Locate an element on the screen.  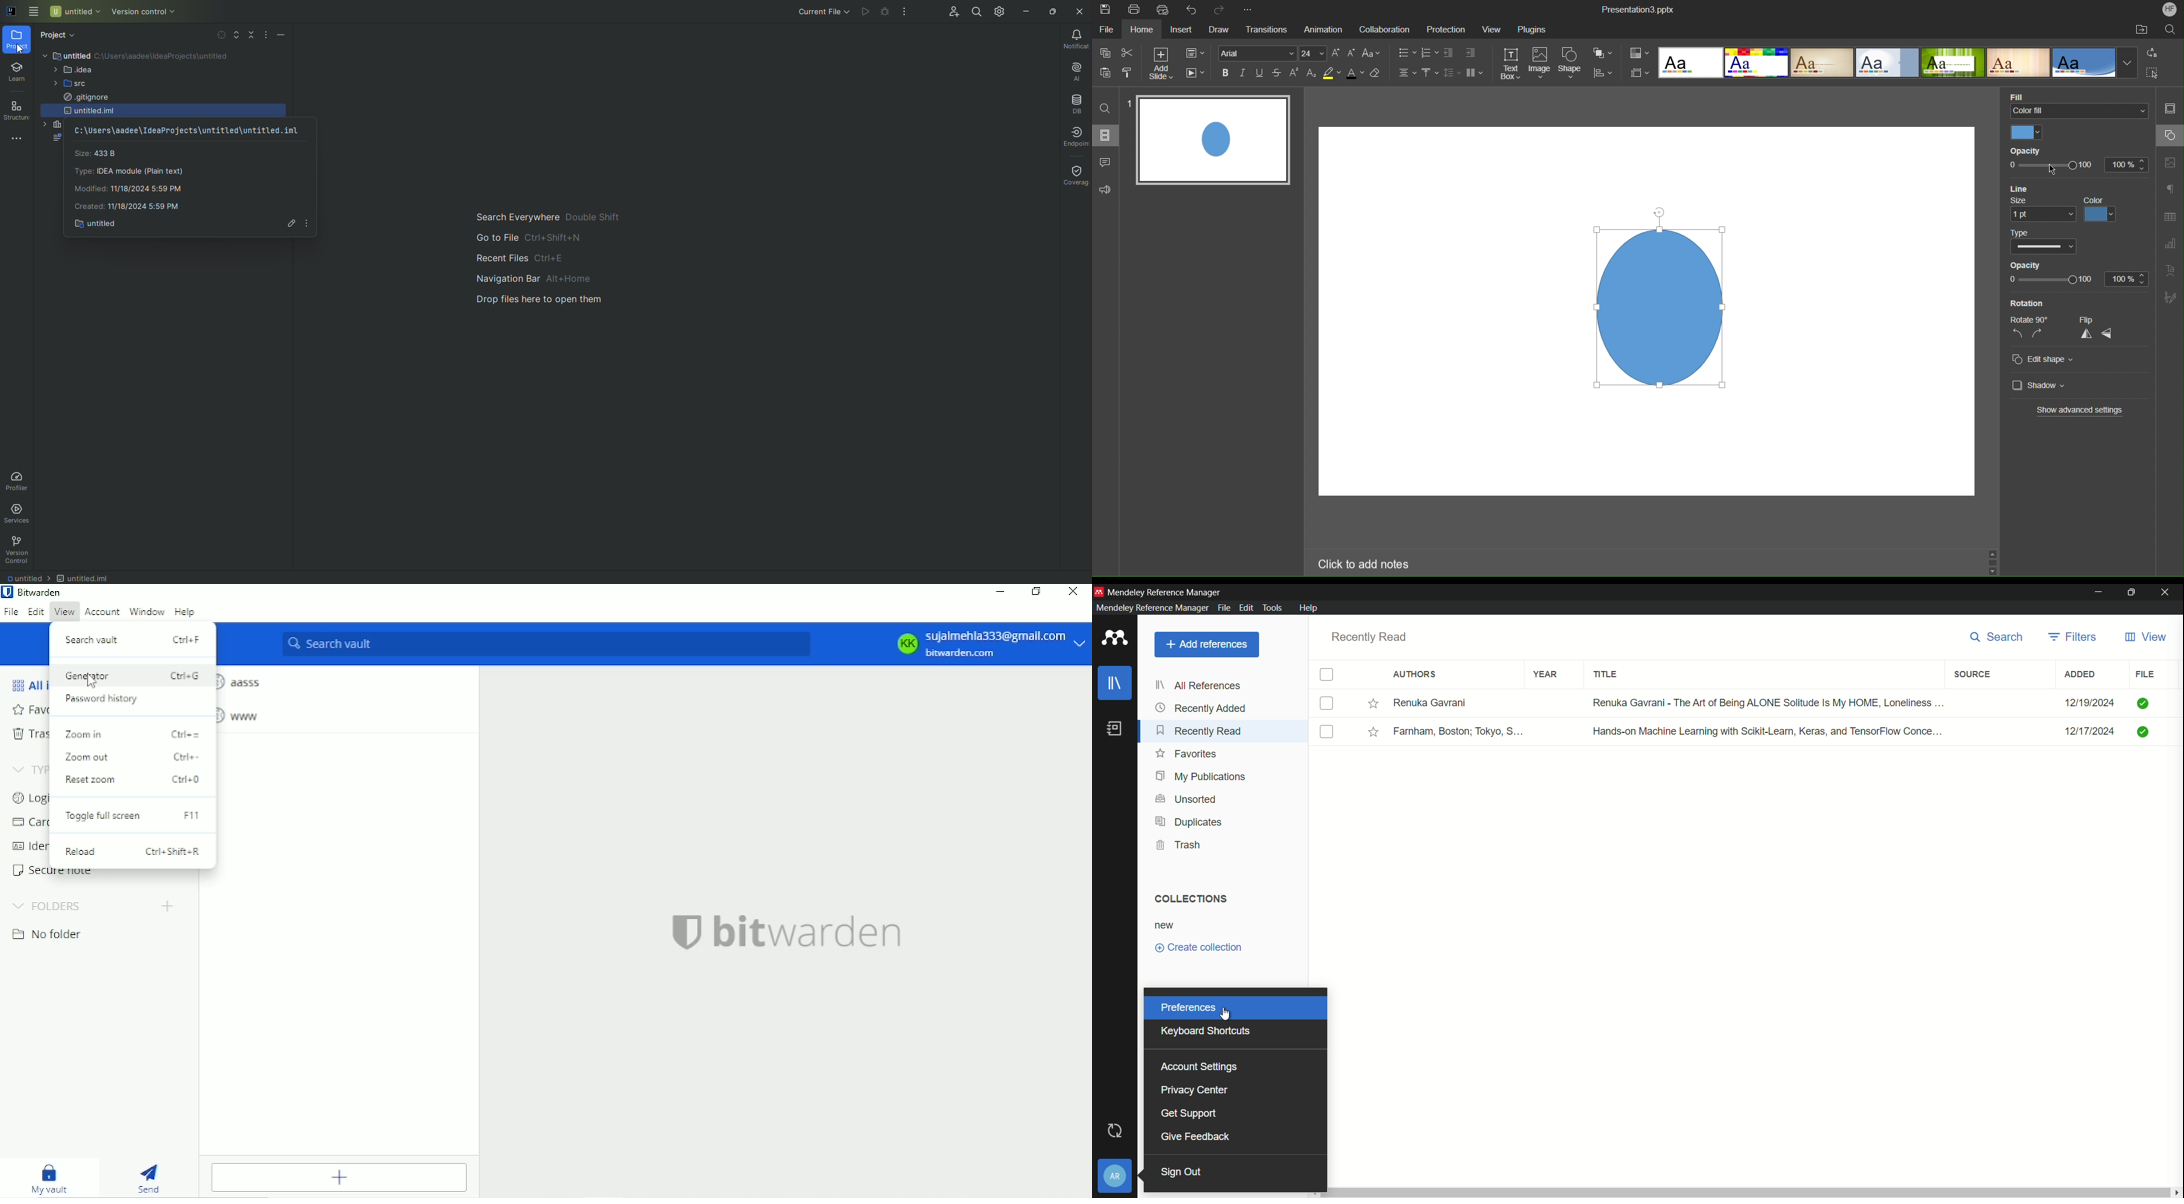
favorite is located at coordinates (1188, 753).